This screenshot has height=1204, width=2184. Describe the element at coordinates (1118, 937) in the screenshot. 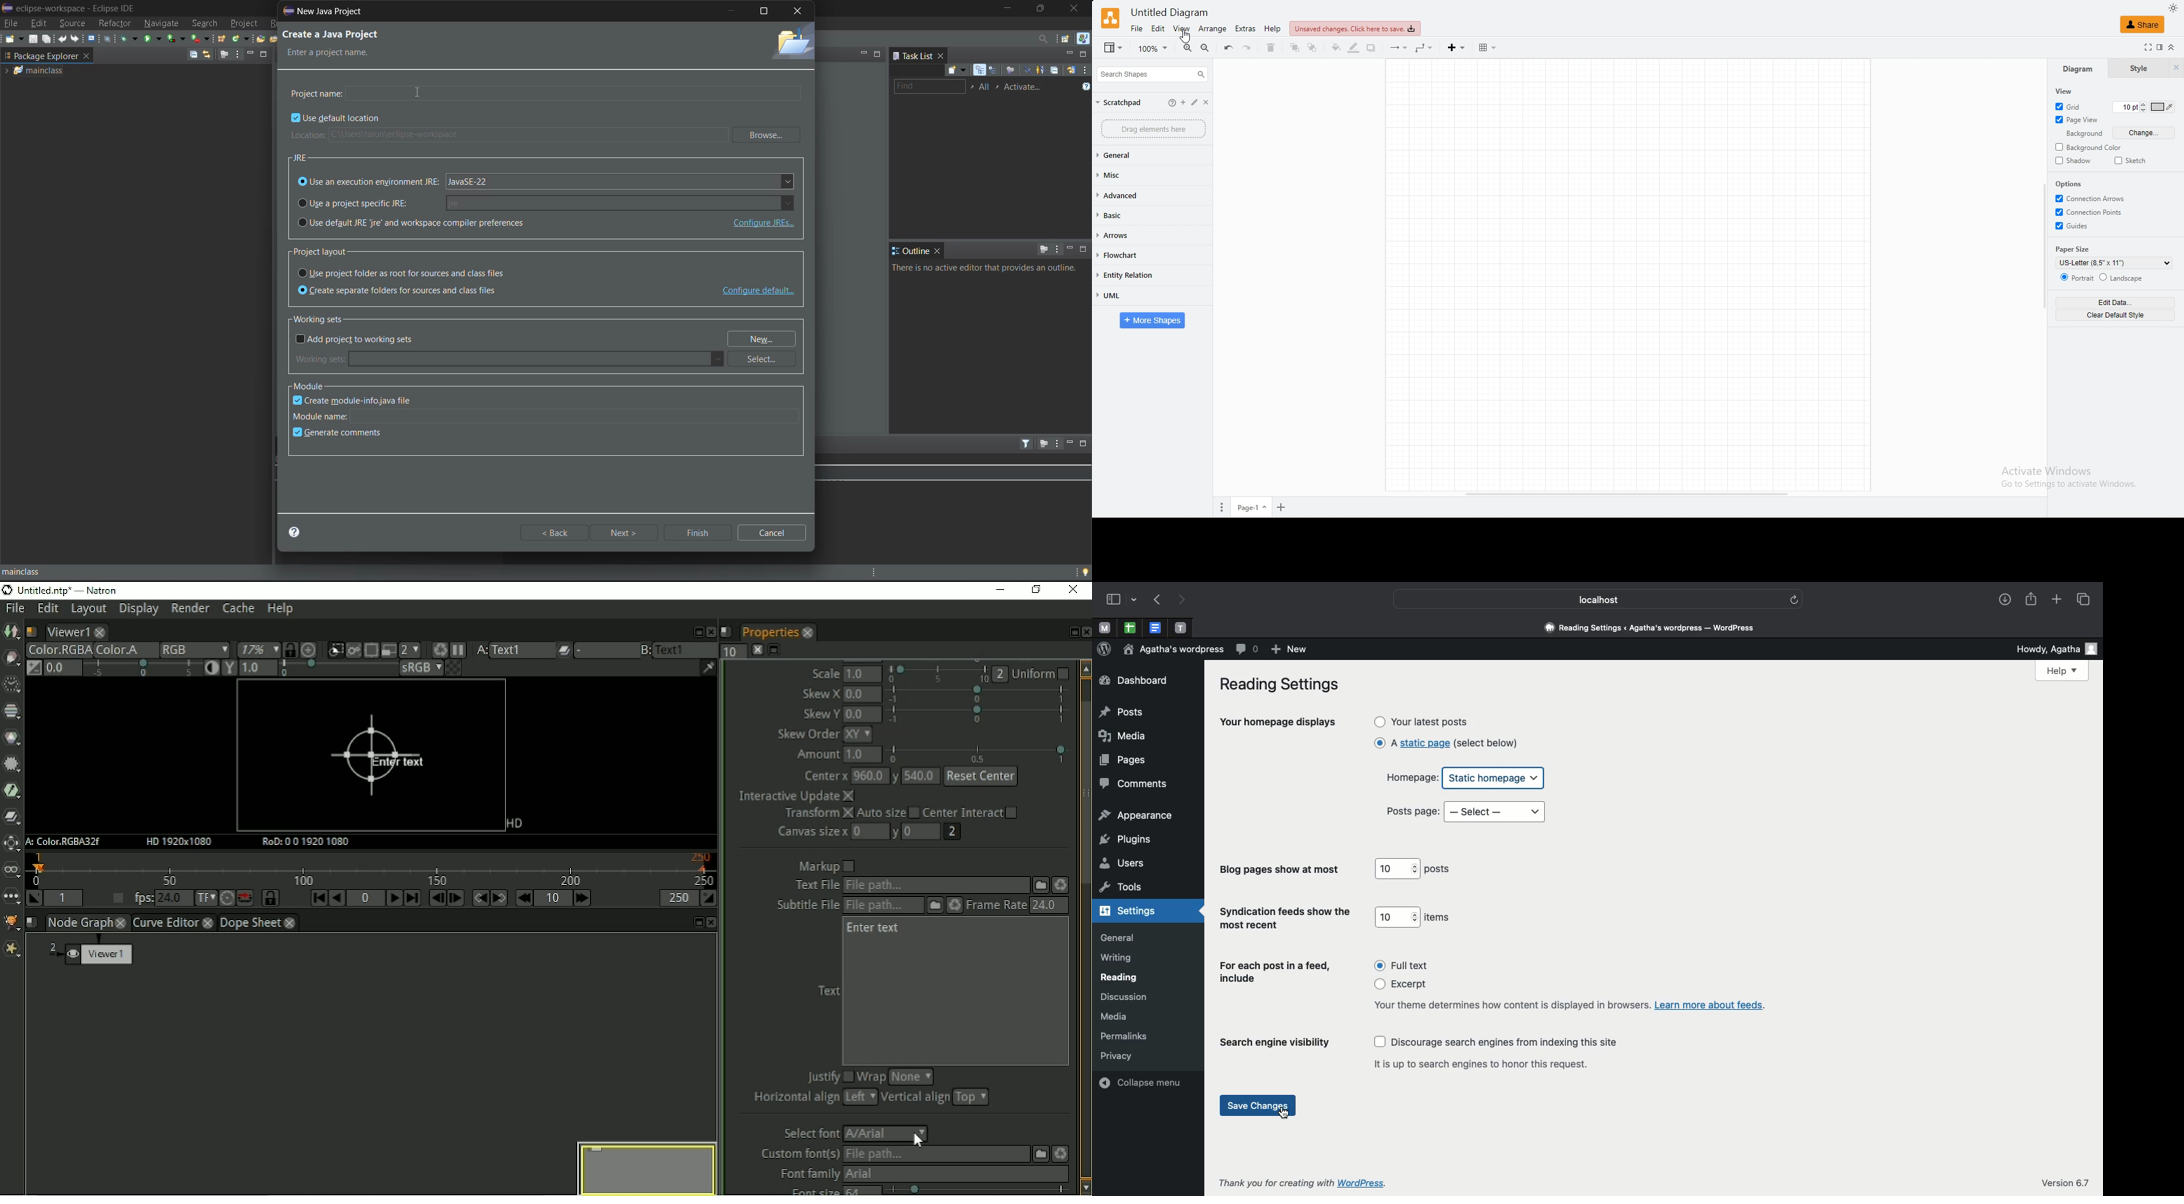

I see `general` at that location.